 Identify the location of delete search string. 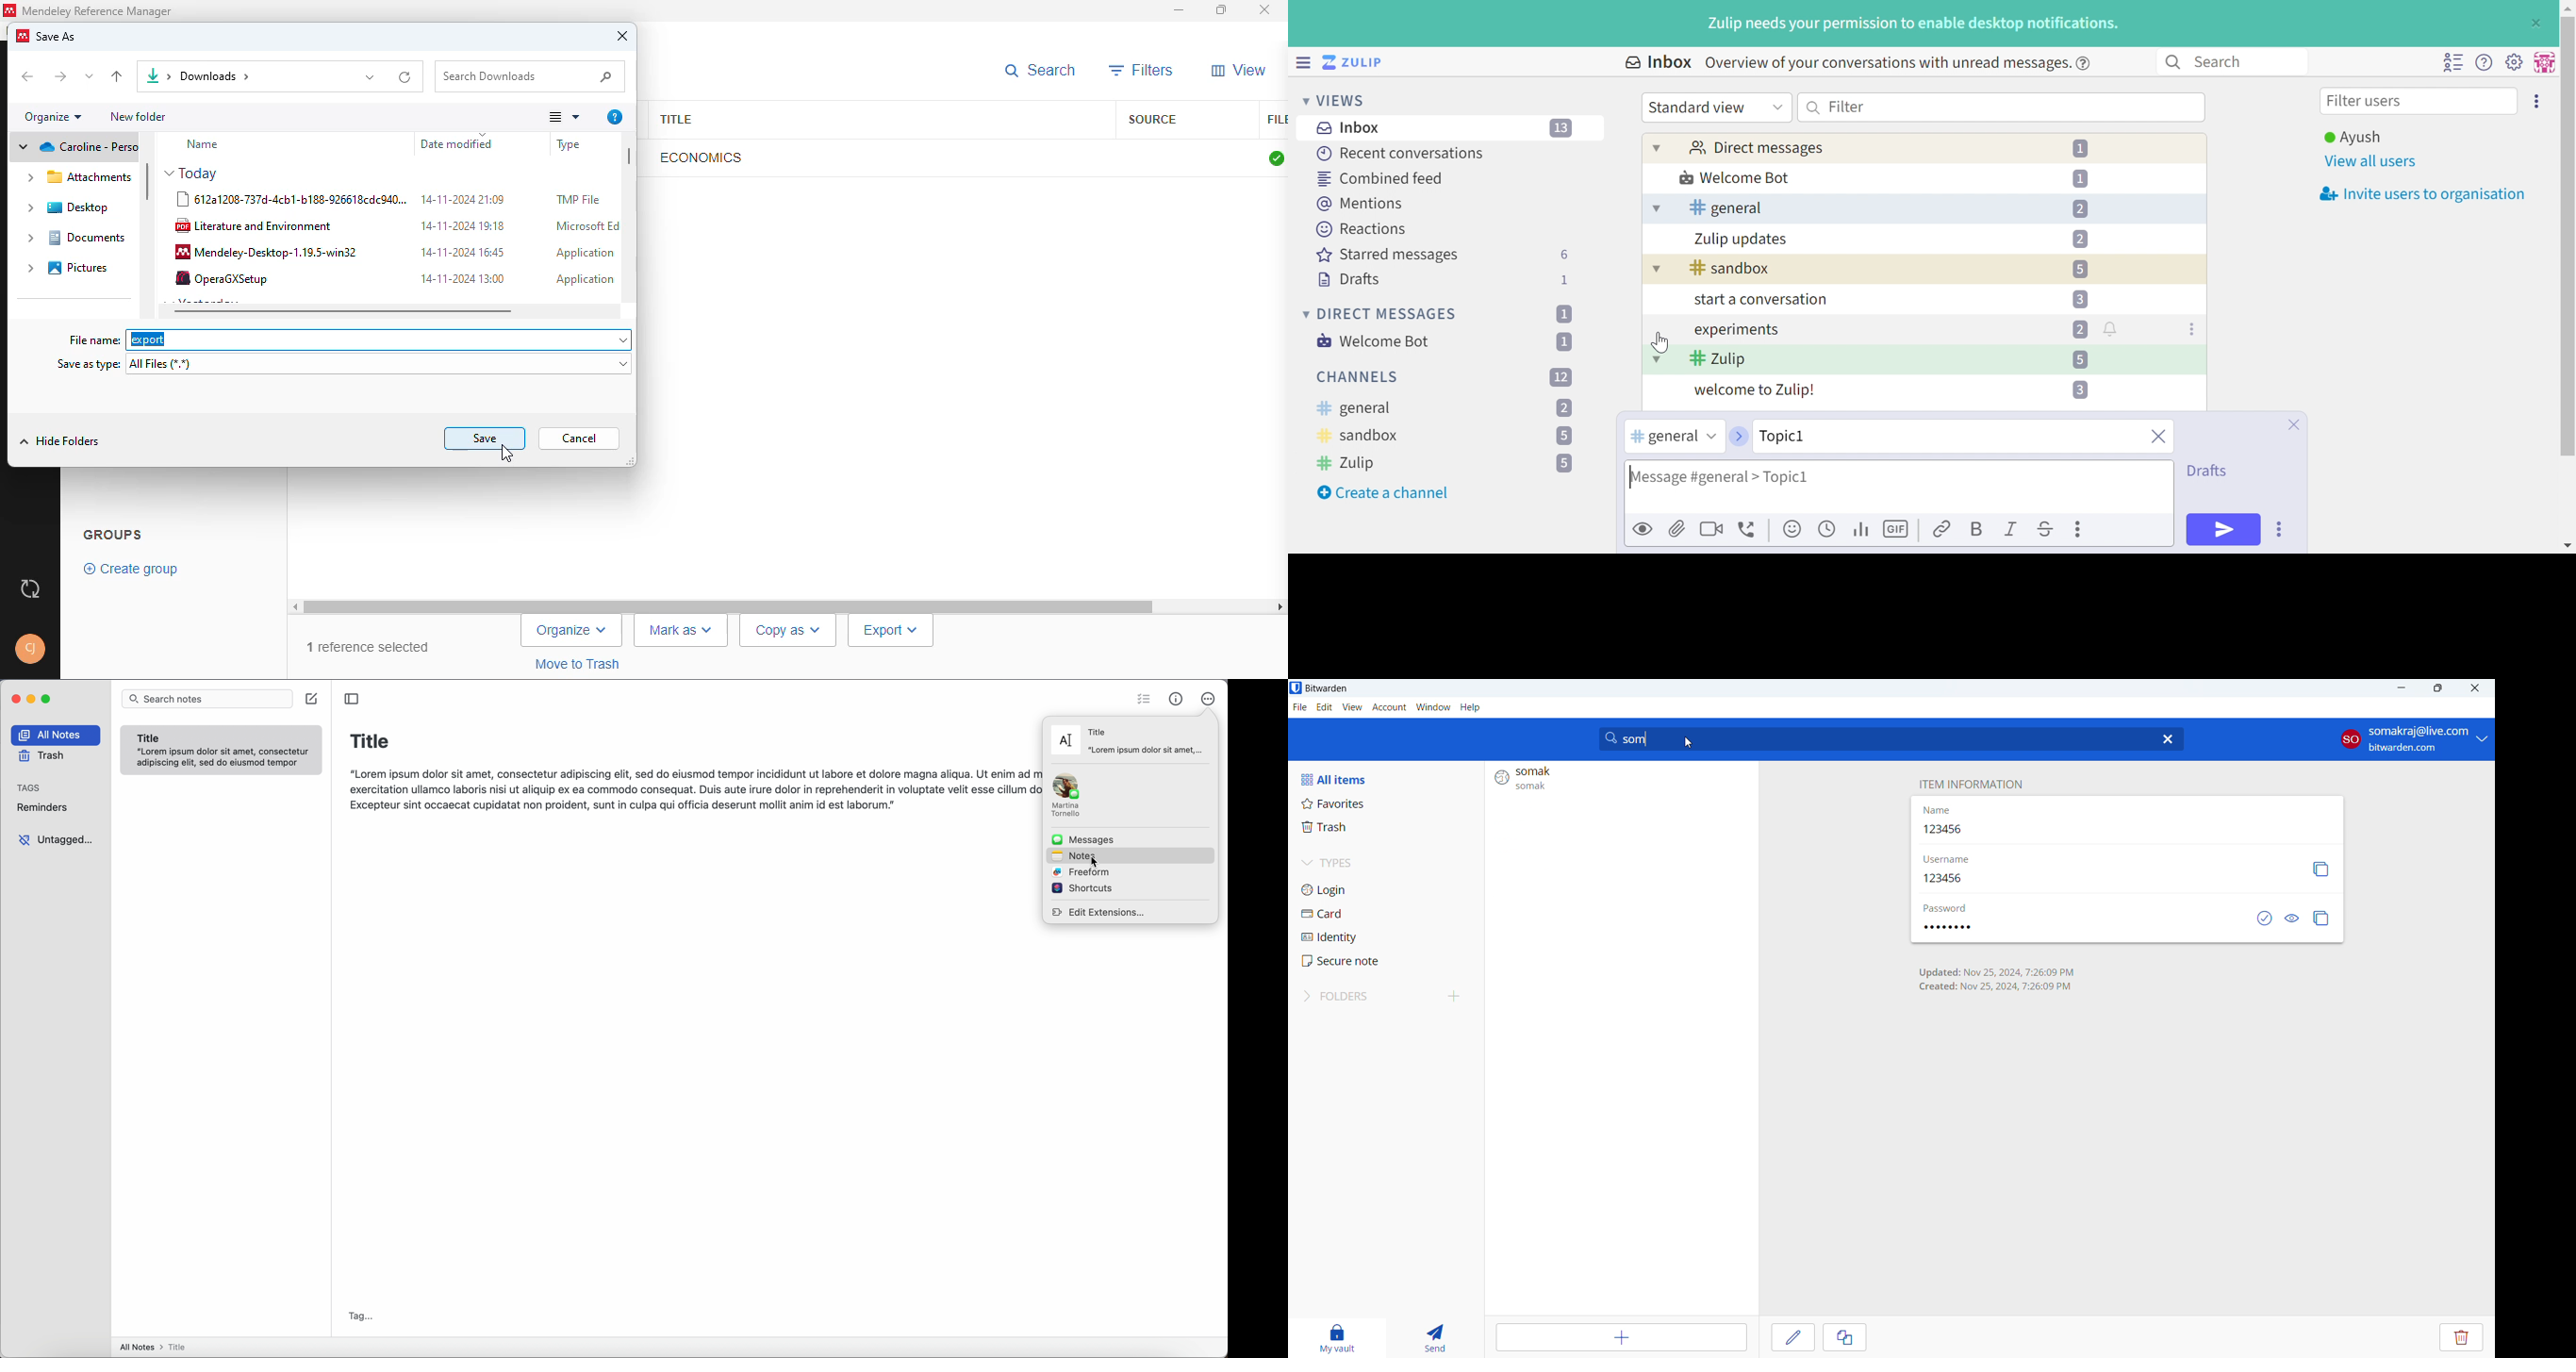
(2167, 739).